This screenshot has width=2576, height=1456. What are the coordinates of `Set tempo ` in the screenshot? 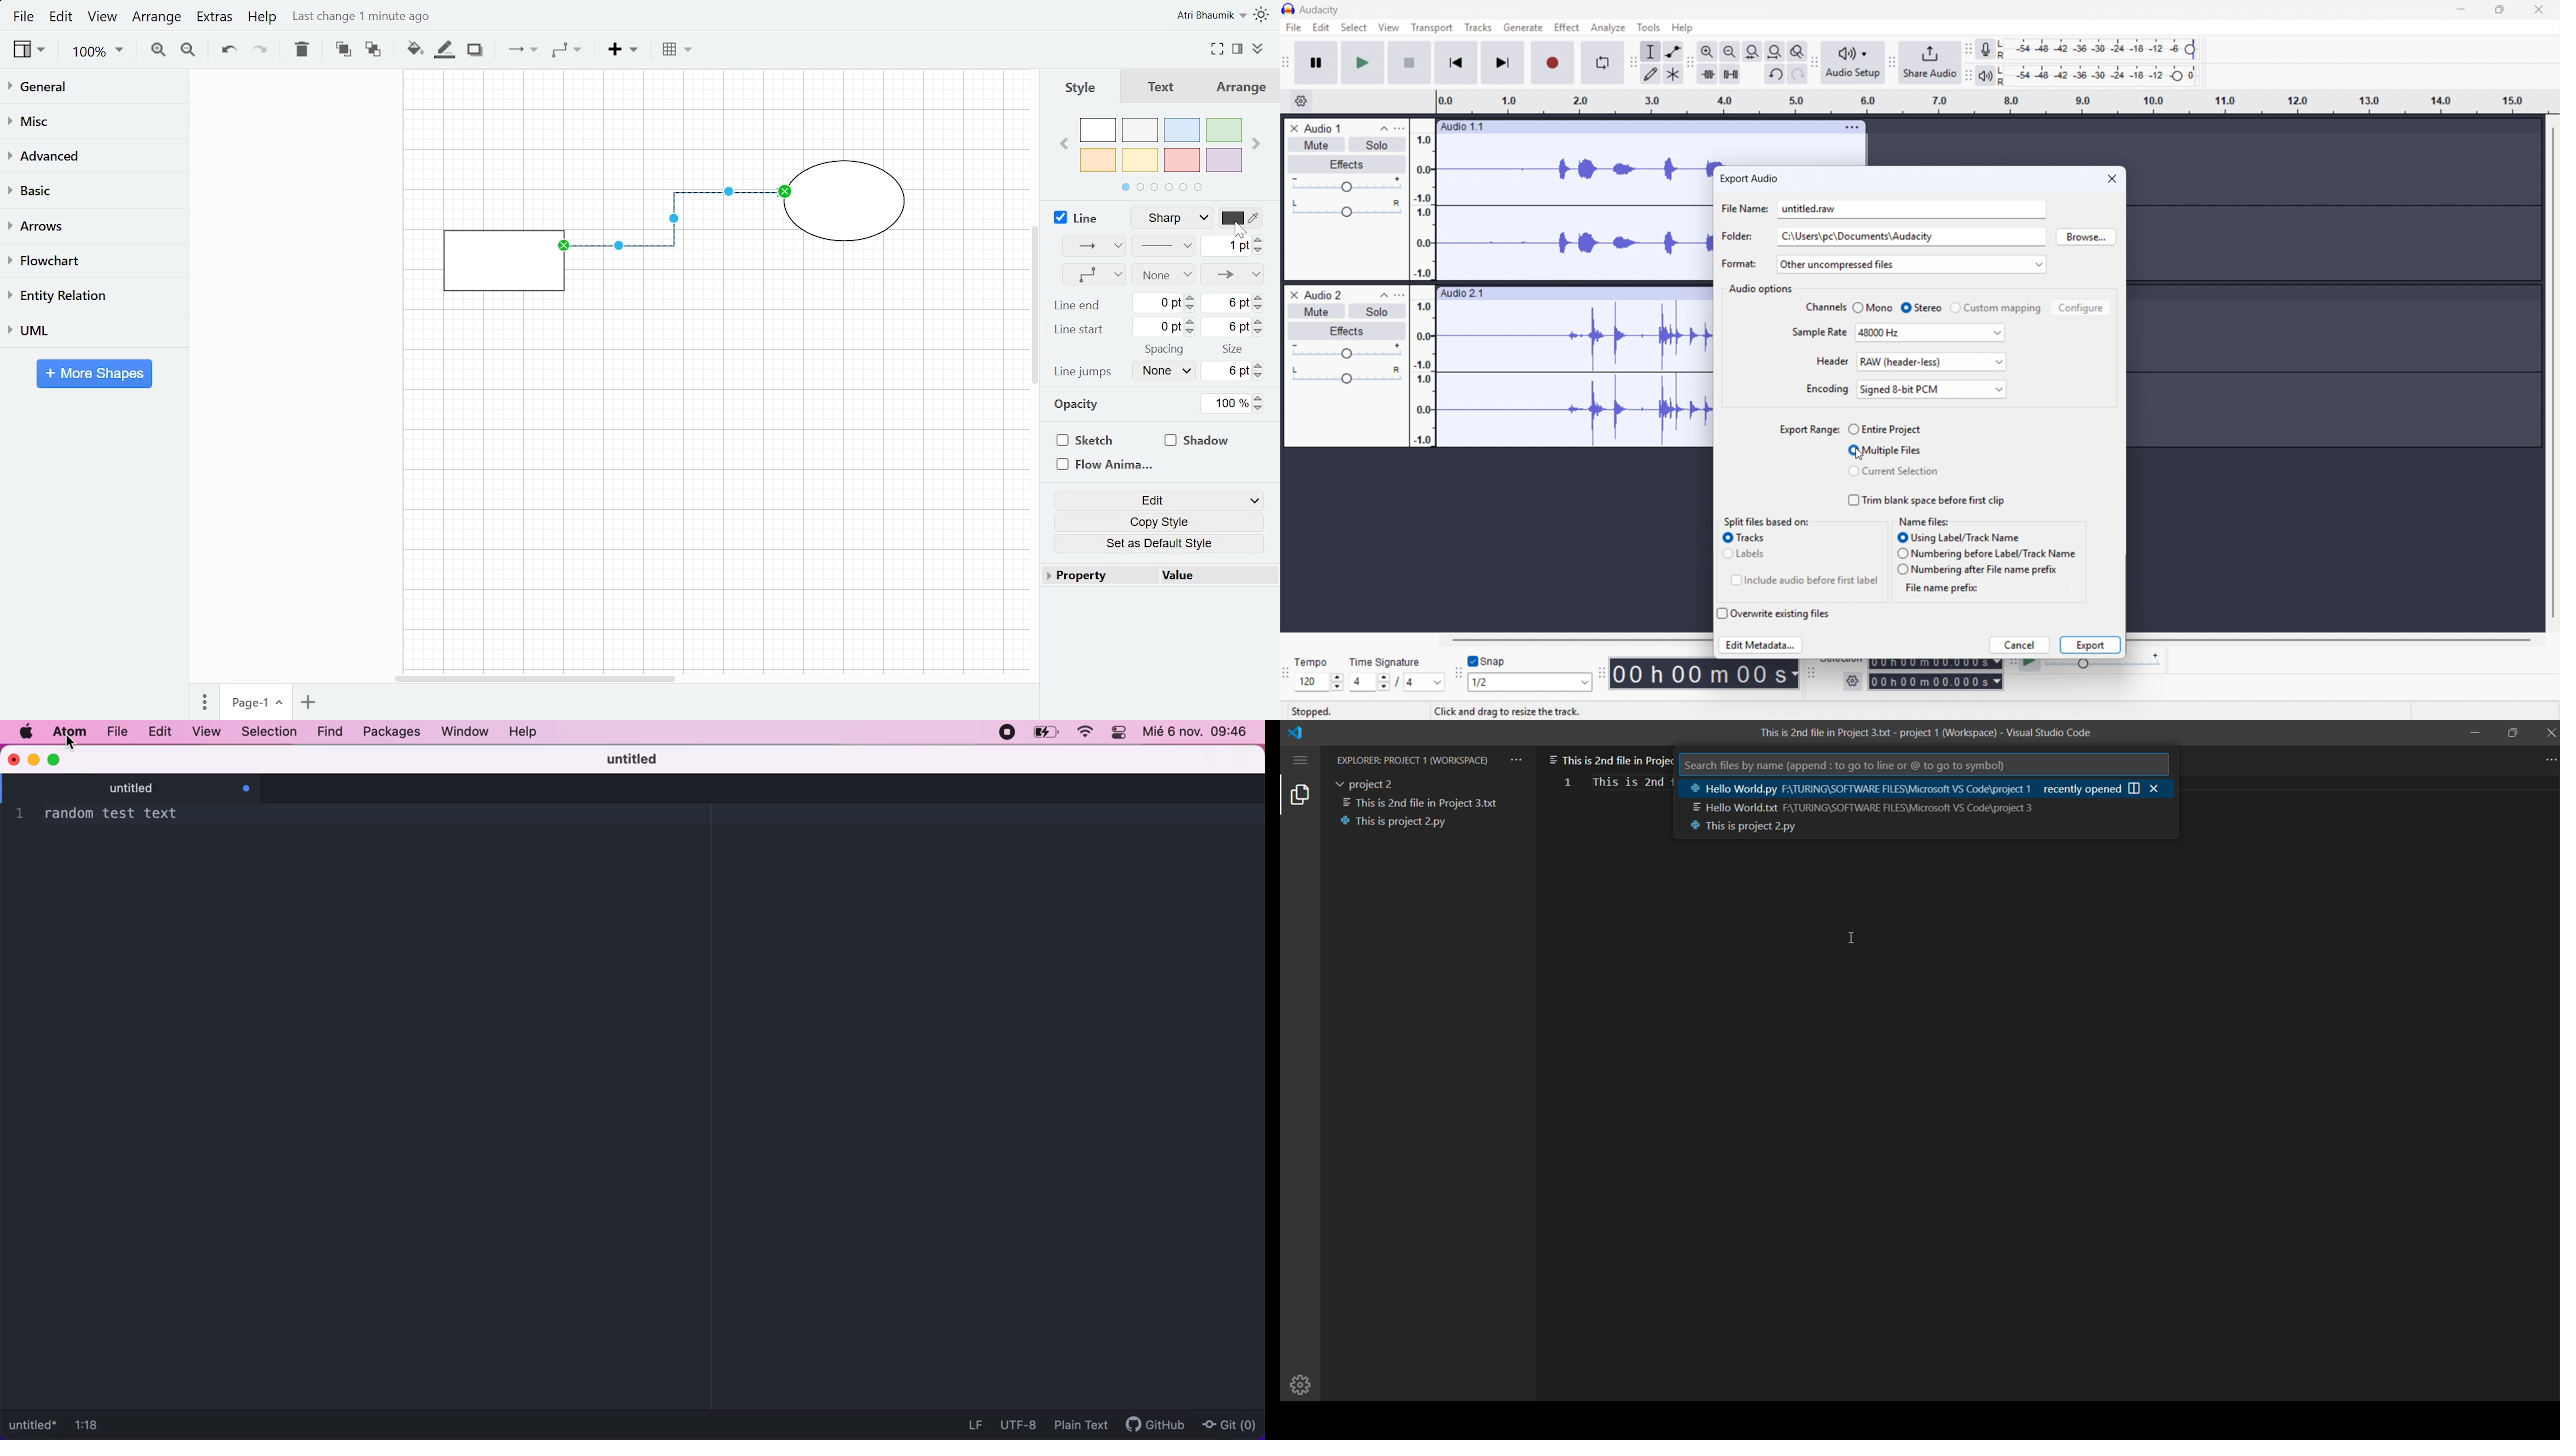 It's located at (1319, 682).